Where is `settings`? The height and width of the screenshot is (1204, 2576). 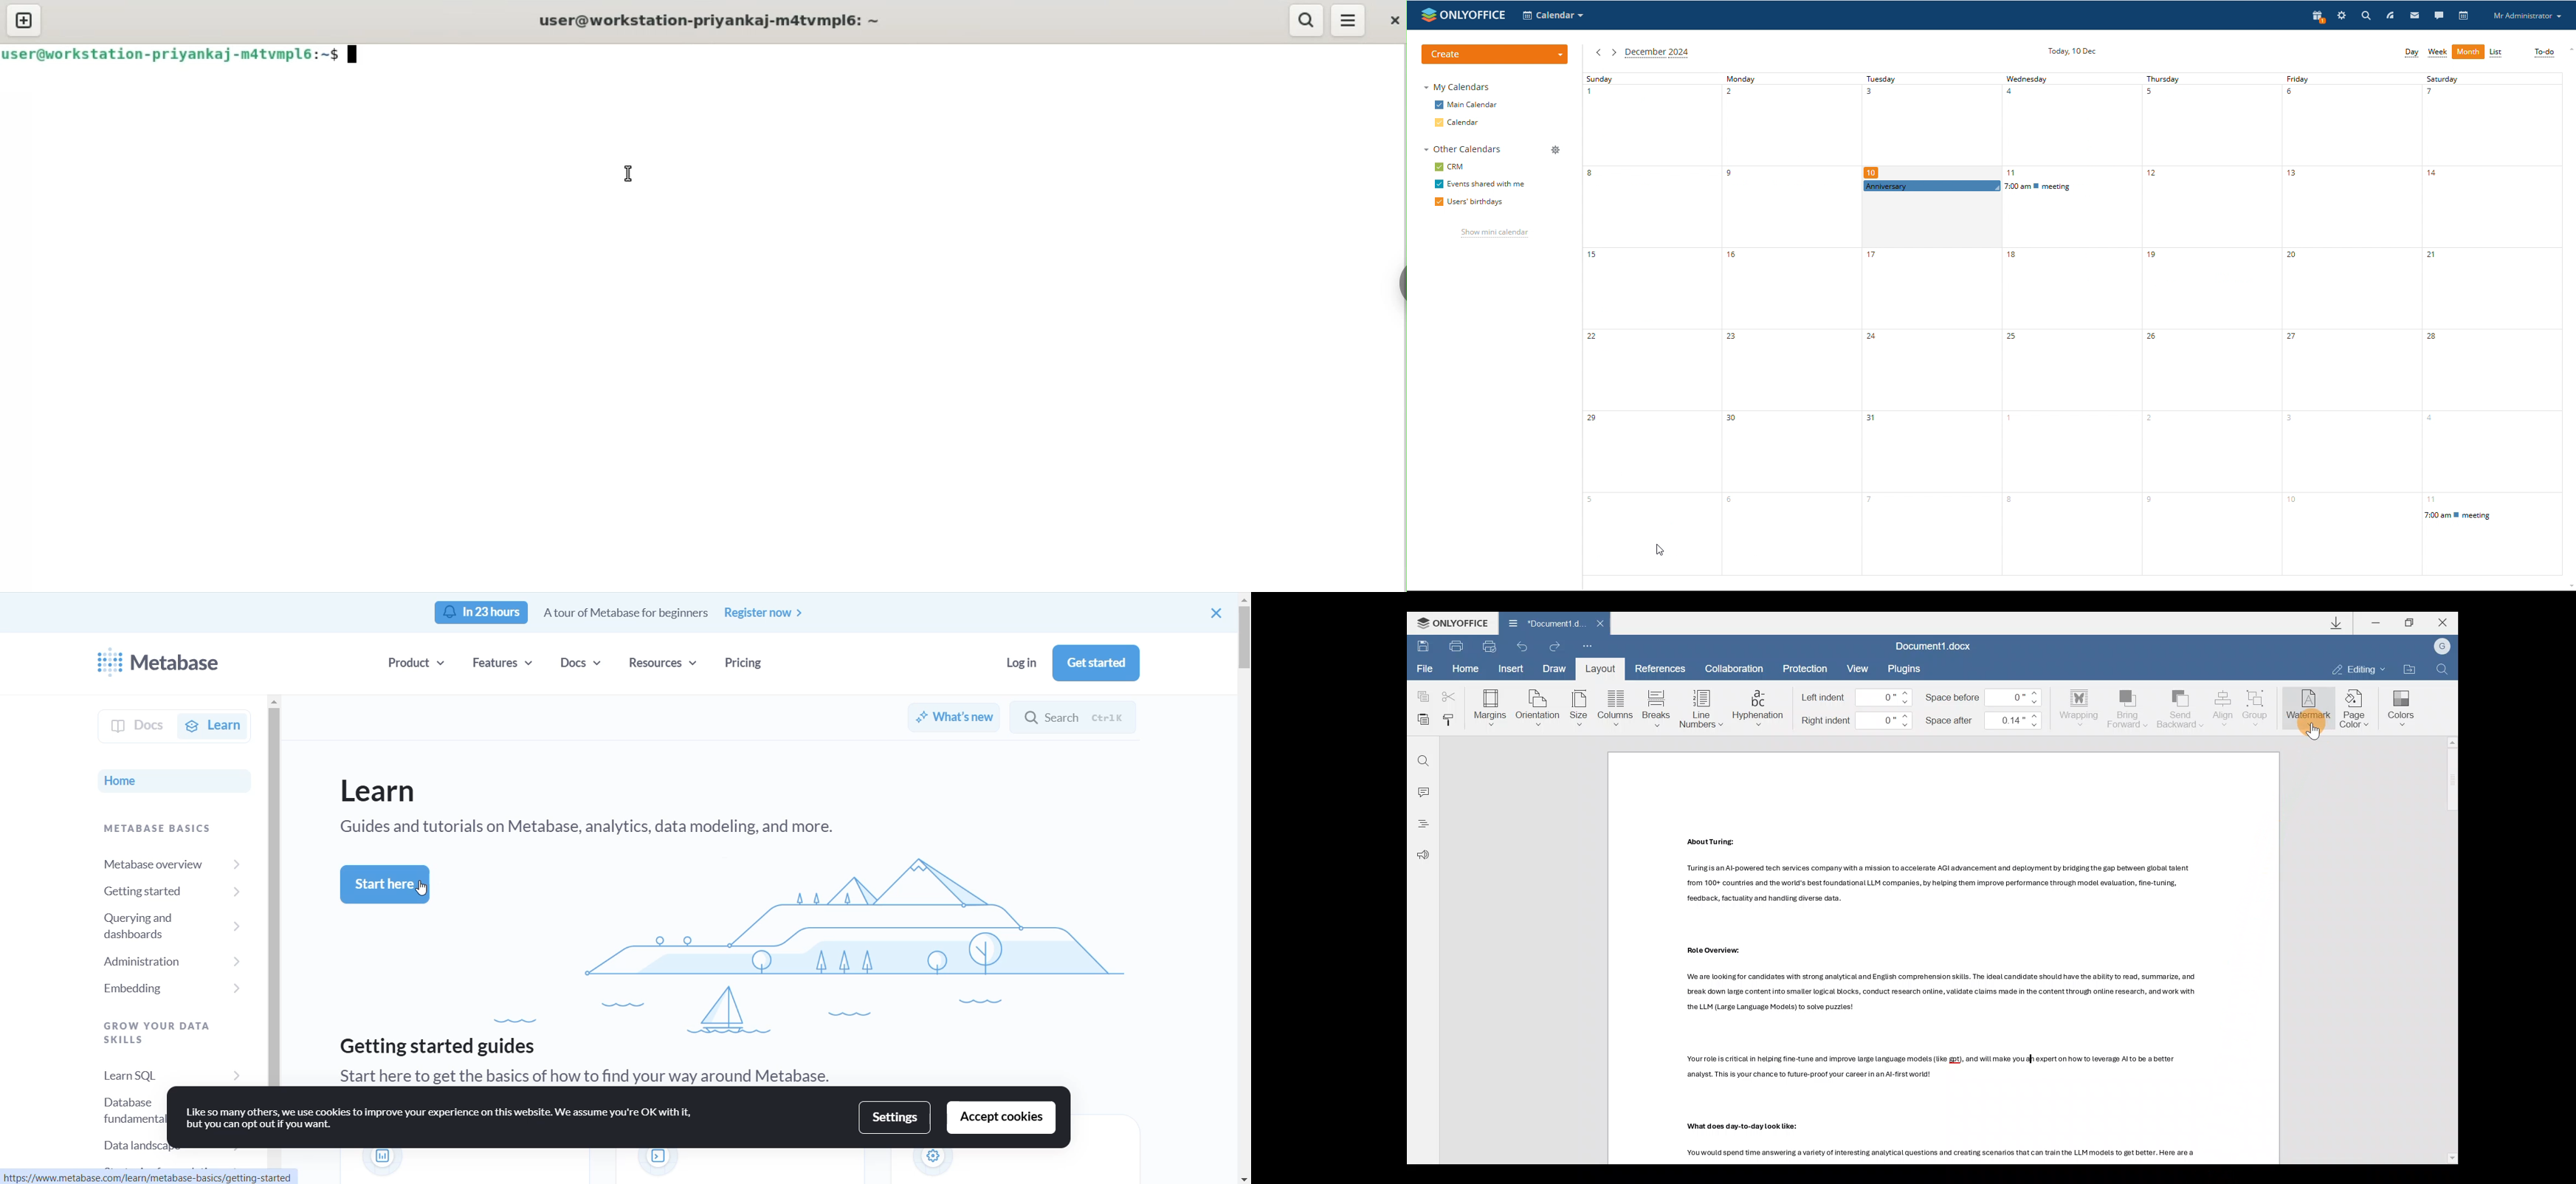
settings is located at coordinates (896, 1117).